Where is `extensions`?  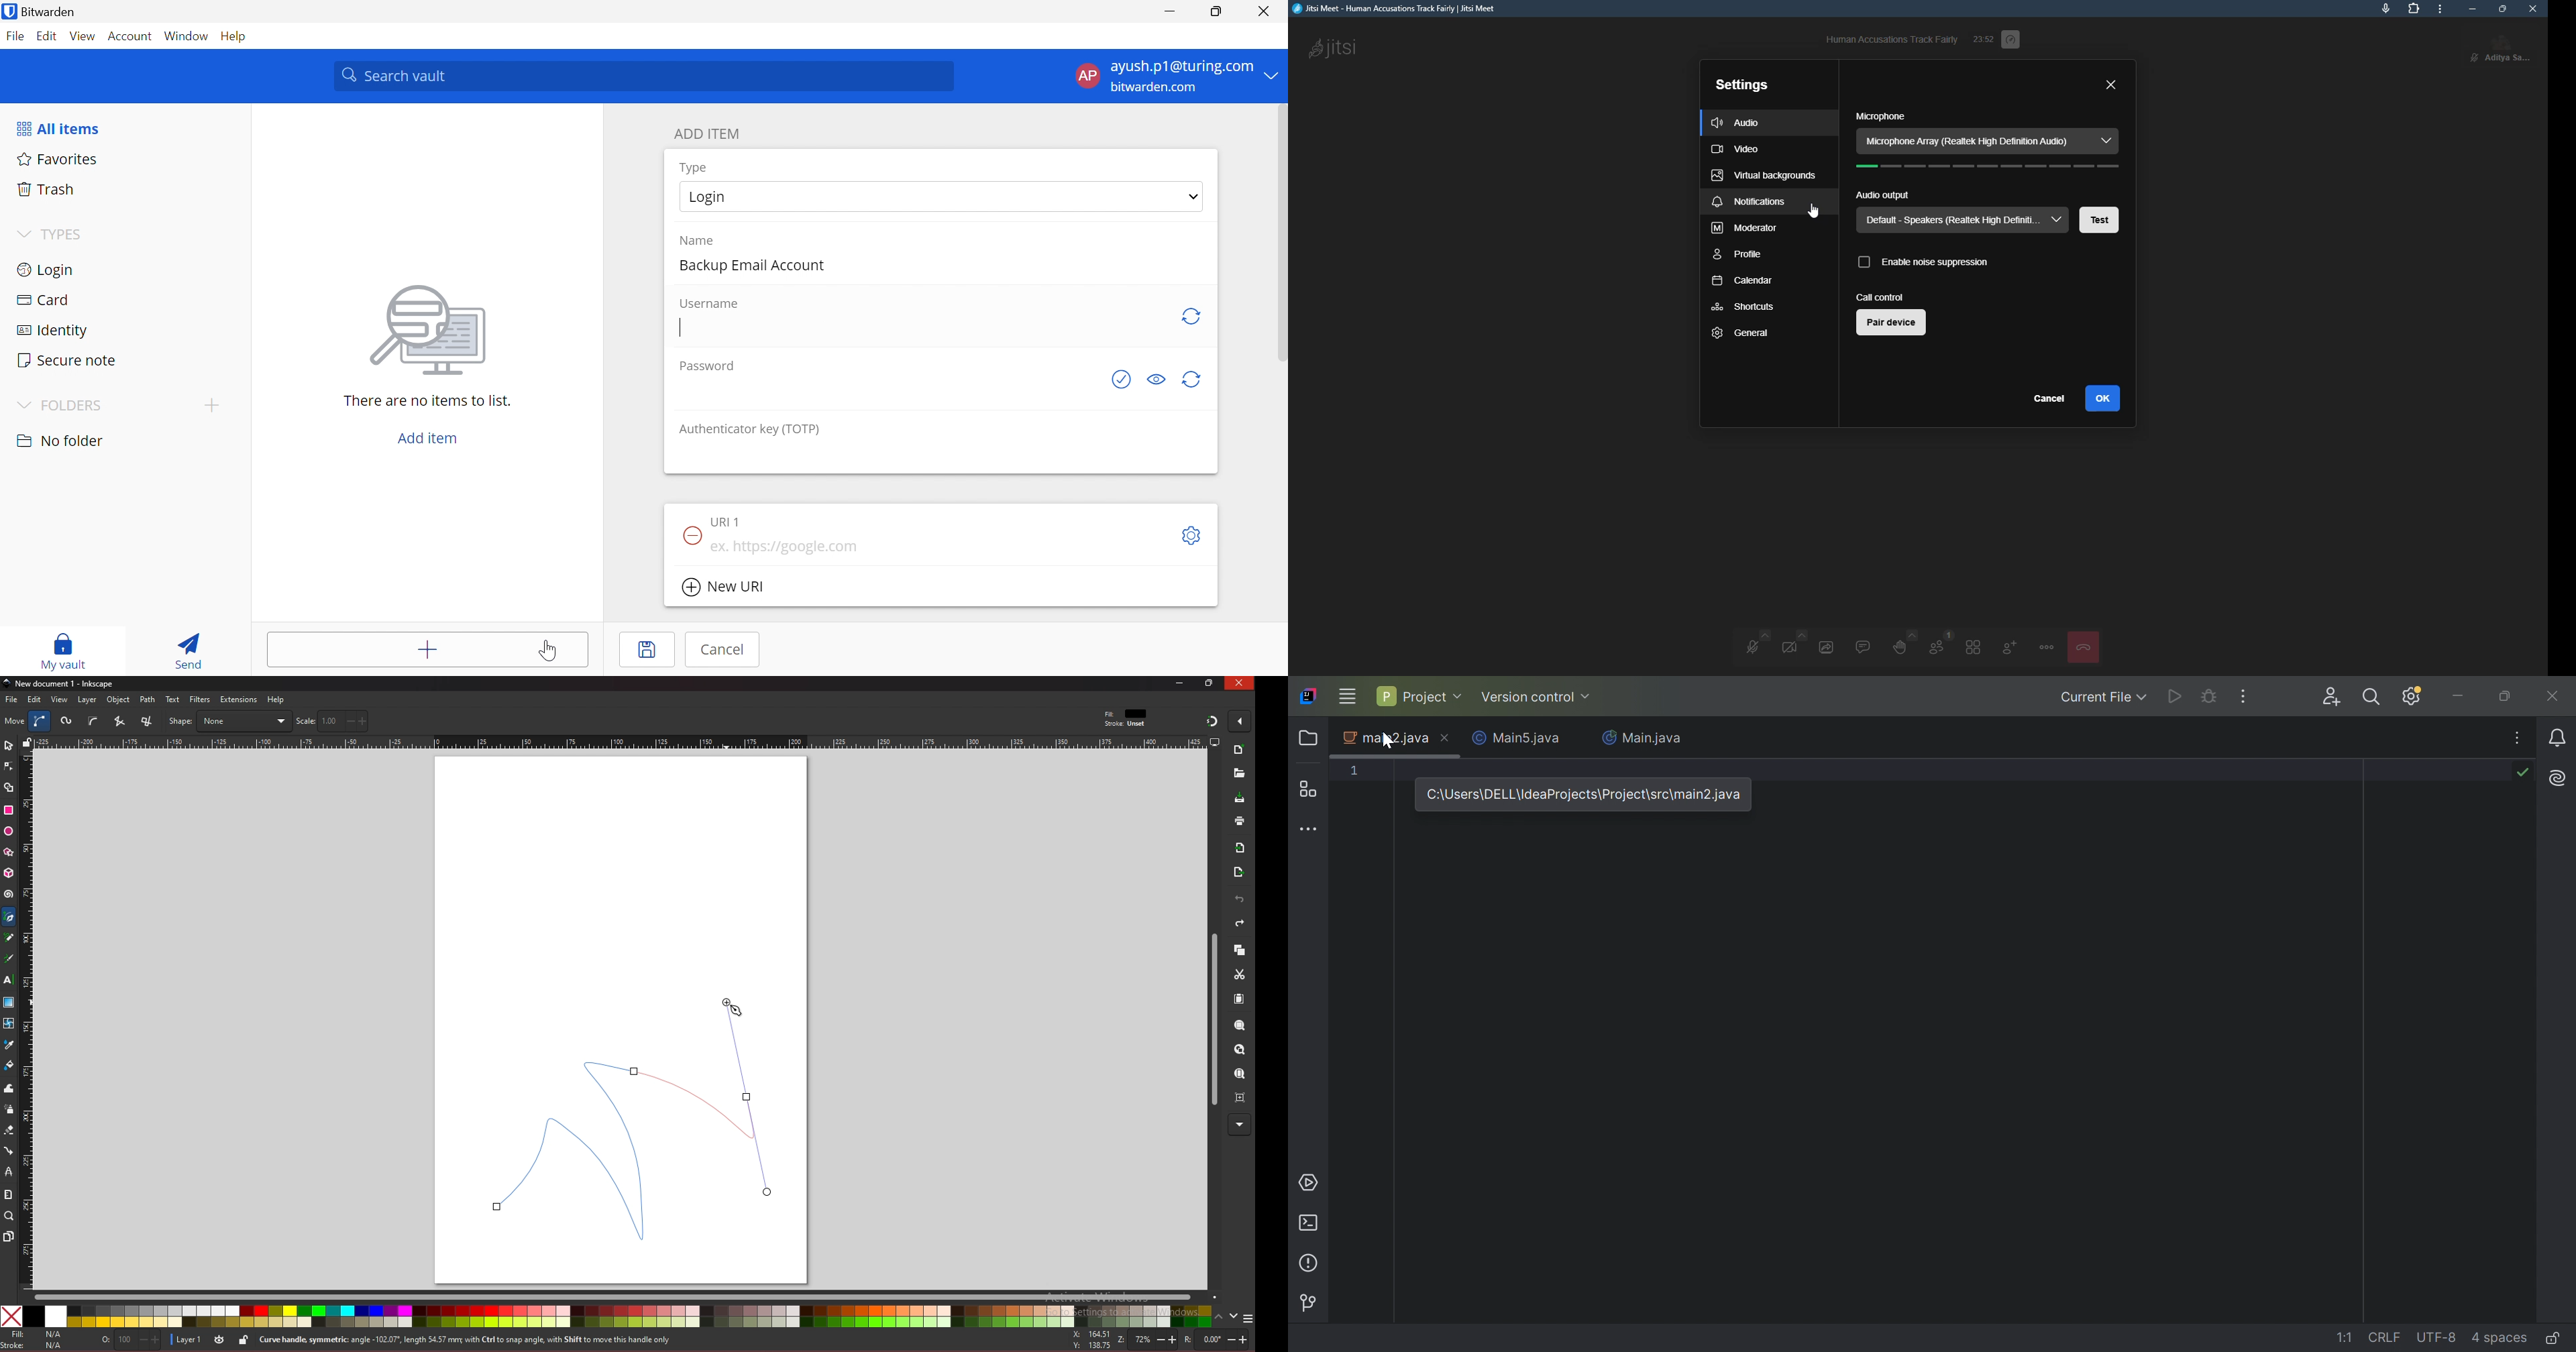
extensions is located at coordinates (238, 700).